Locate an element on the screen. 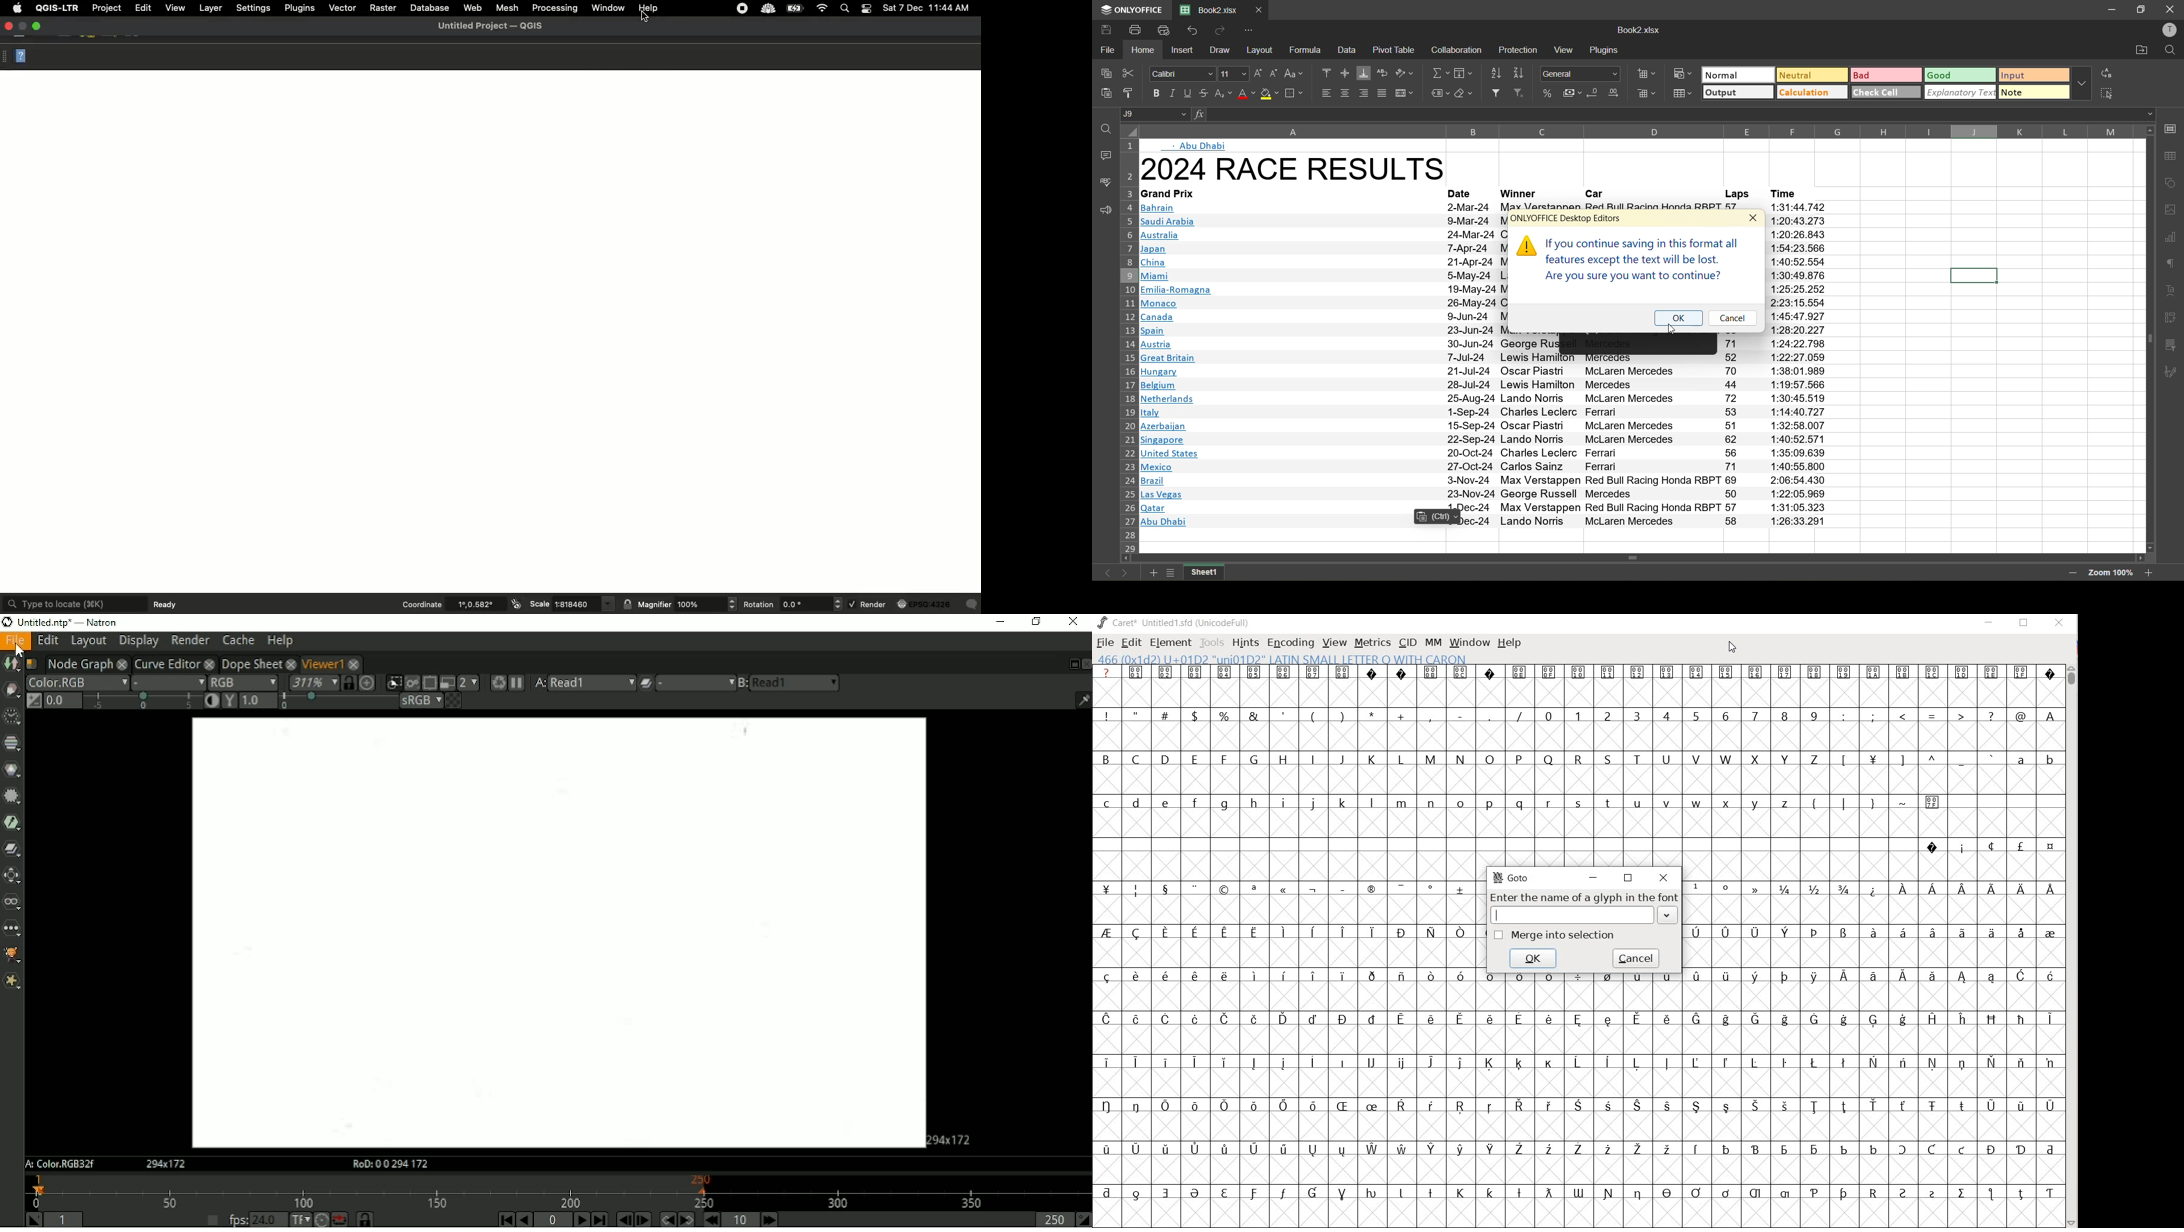  italic is located at coordinates (1170, 92).